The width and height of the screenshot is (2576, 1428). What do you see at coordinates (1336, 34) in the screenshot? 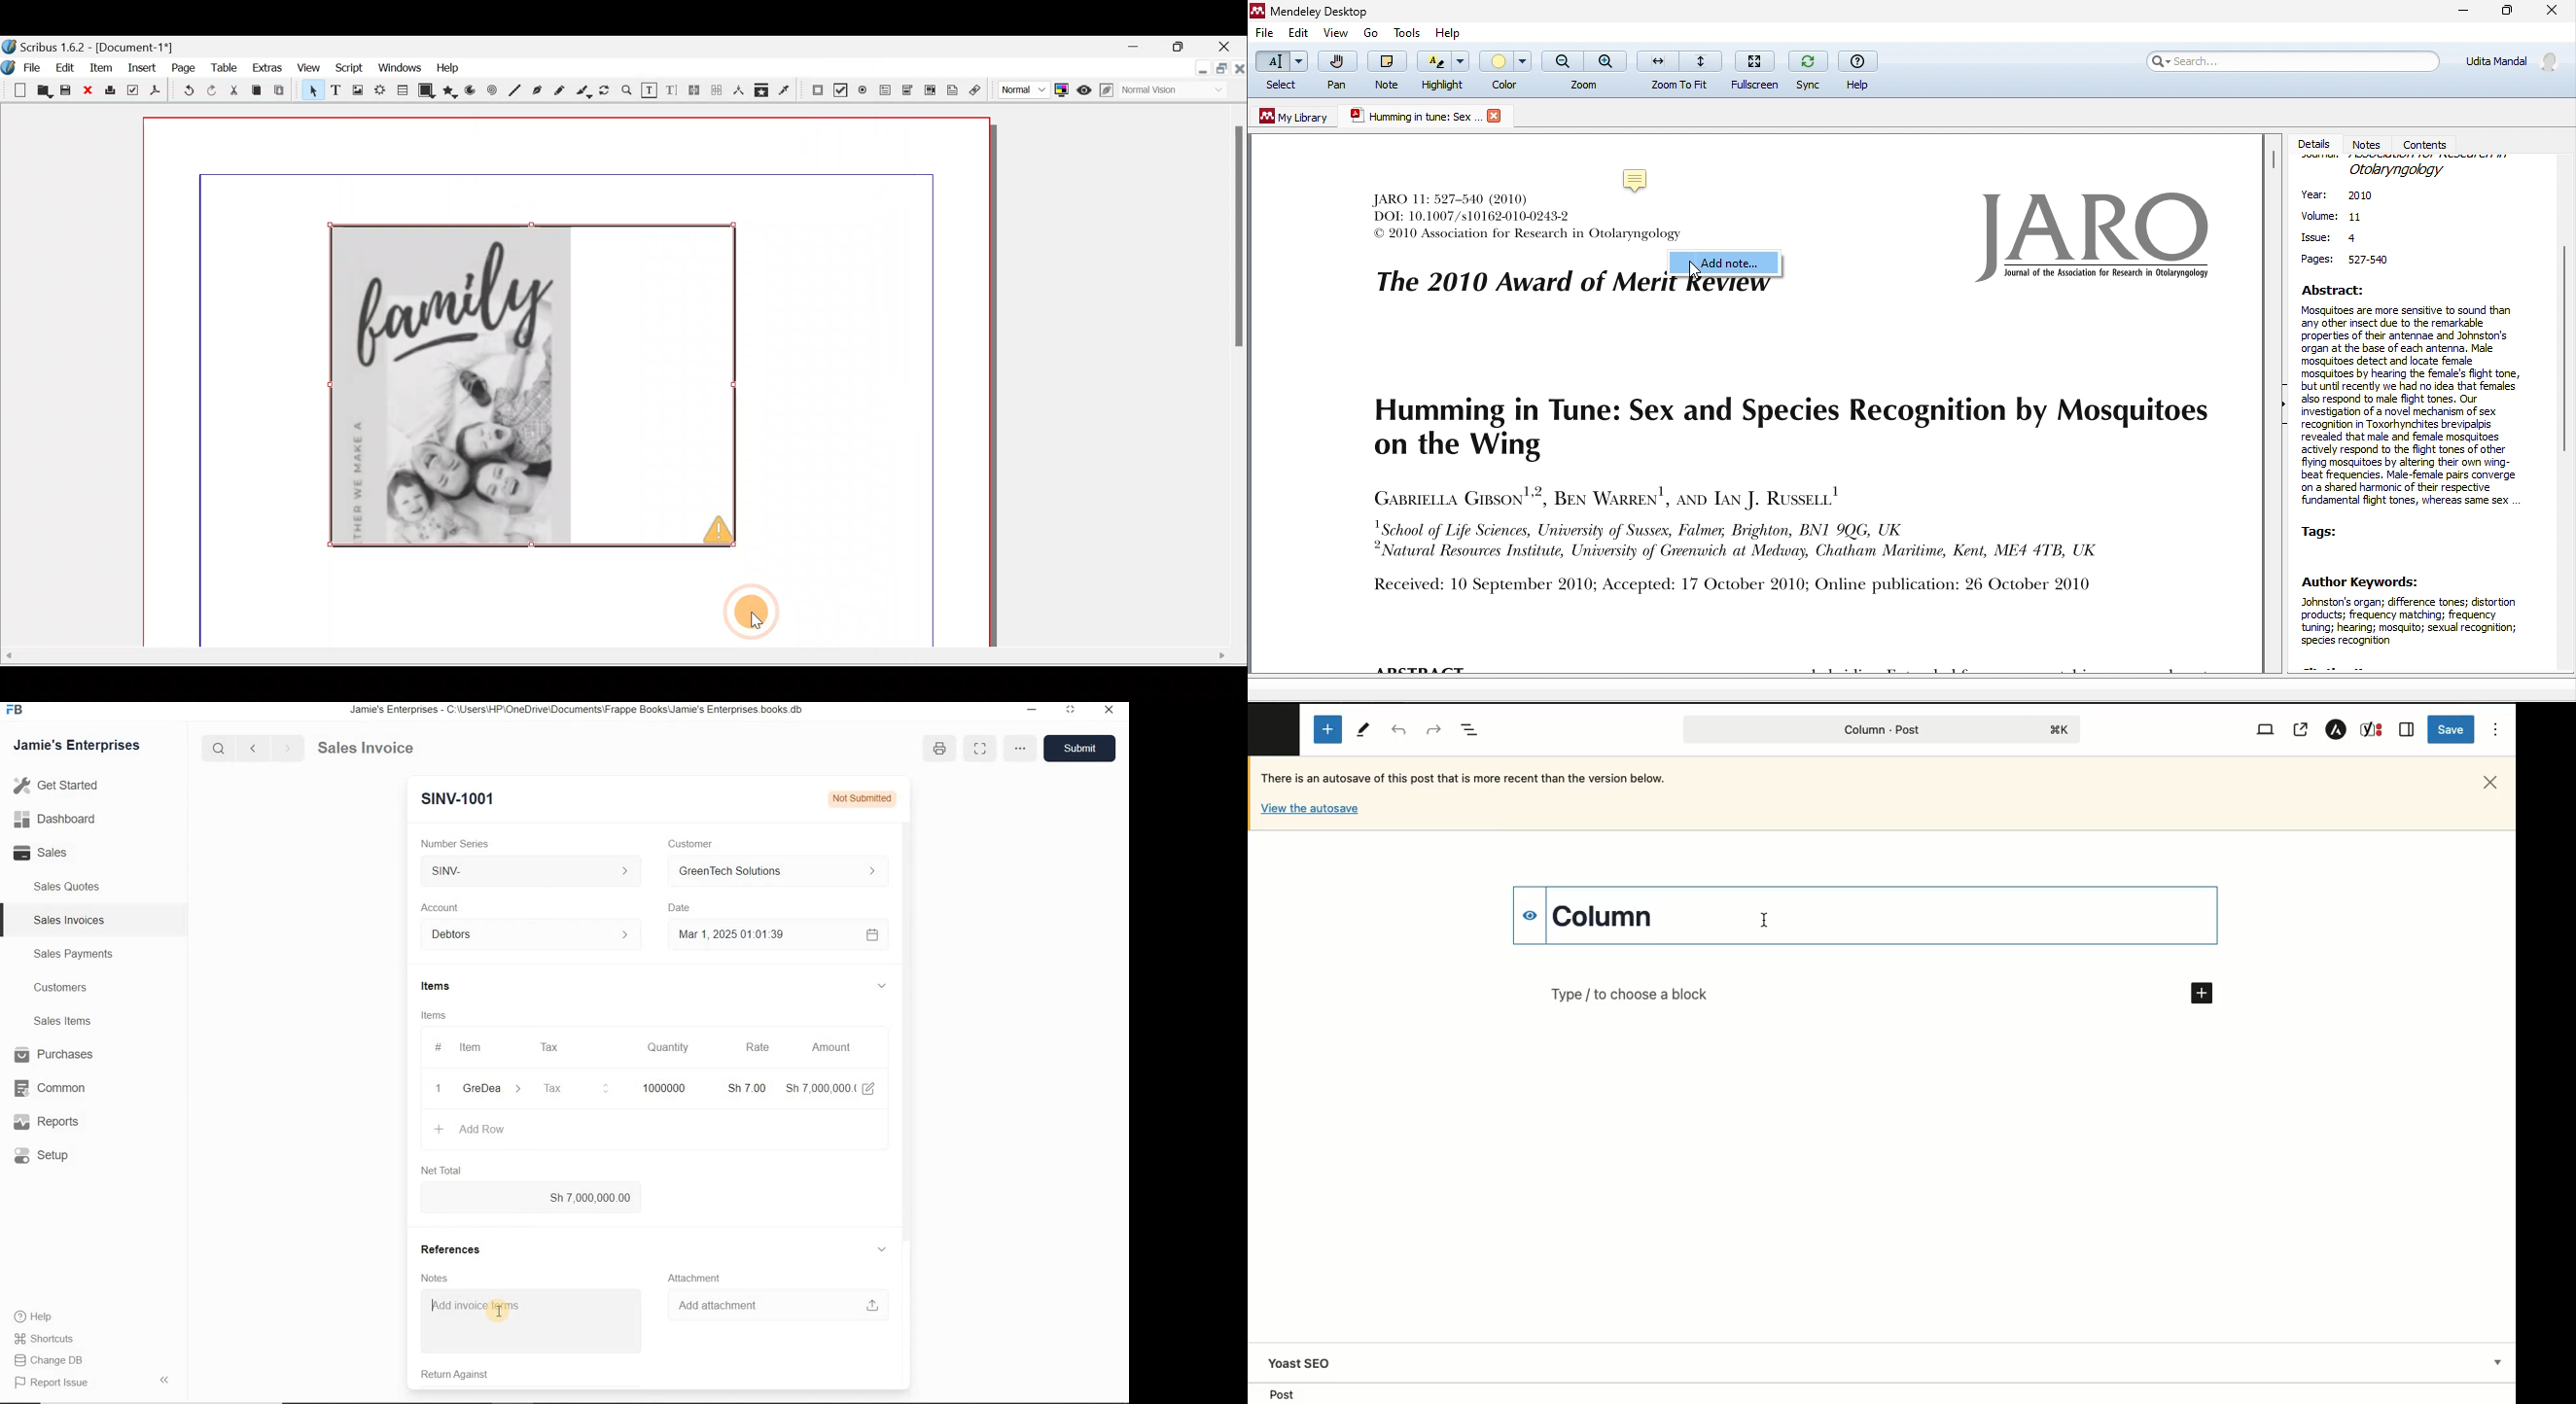
I see `view` at bounding box center [1336, 34].